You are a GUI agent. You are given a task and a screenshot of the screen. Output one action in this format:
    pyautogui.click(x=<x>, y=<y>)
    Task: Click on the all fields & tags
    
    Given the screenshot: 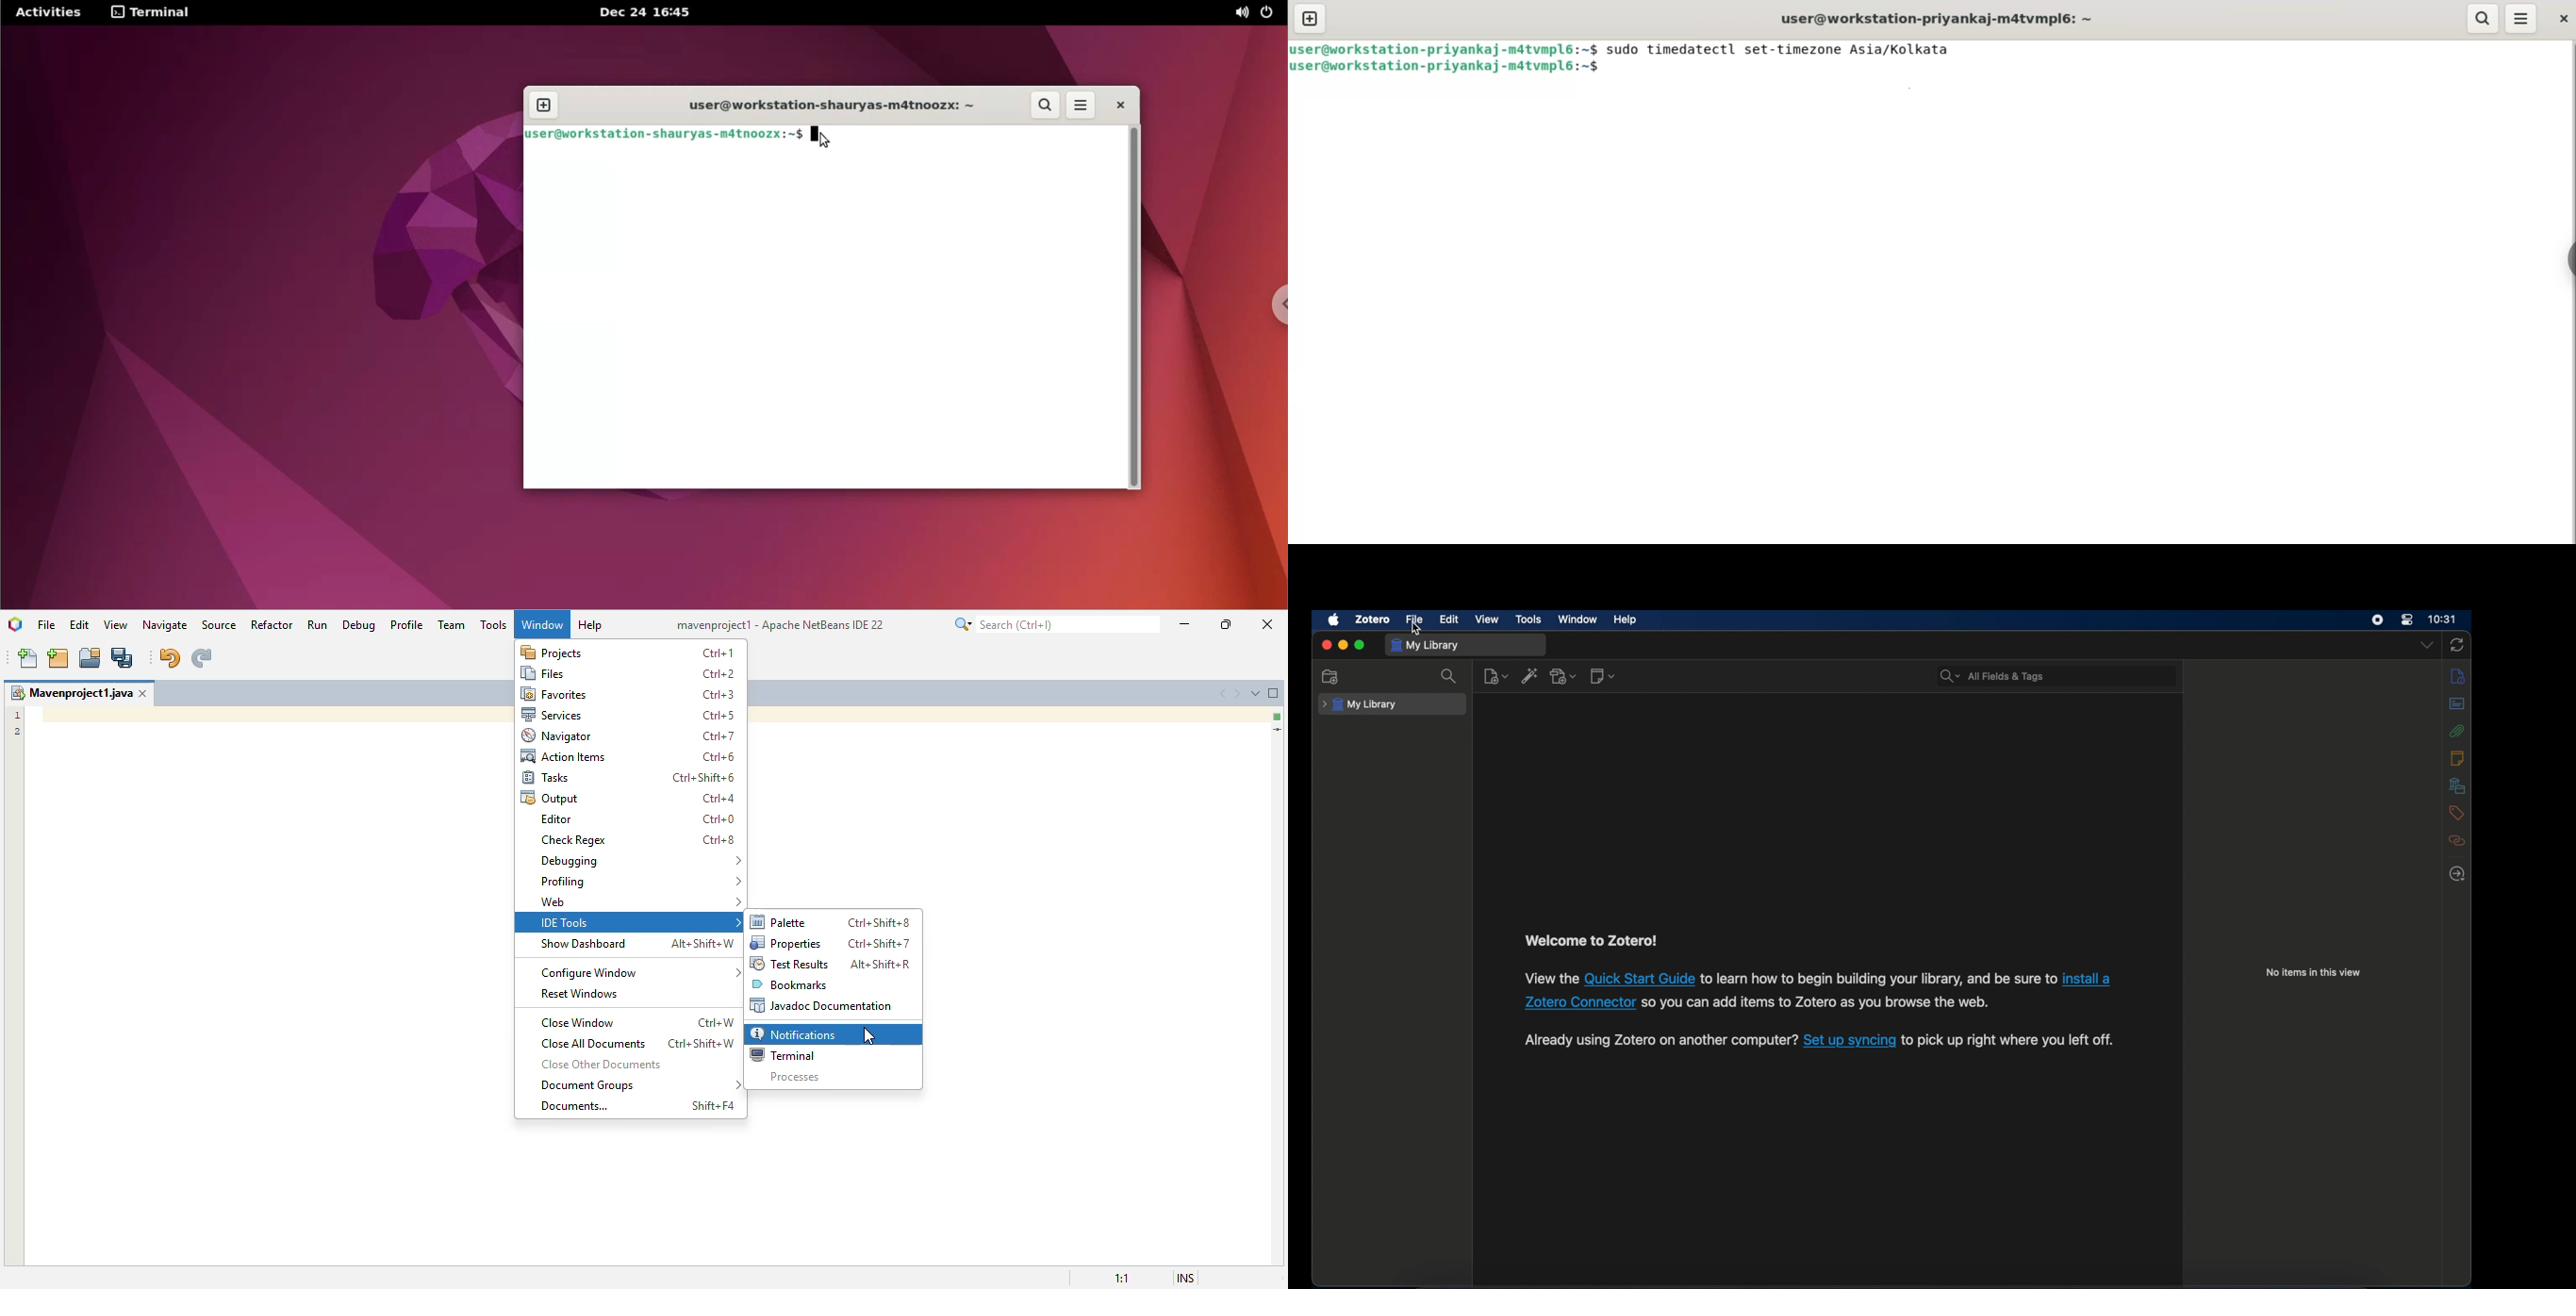 What is the action you would take?
    pyautogui.click(x=1992, y=675)
    